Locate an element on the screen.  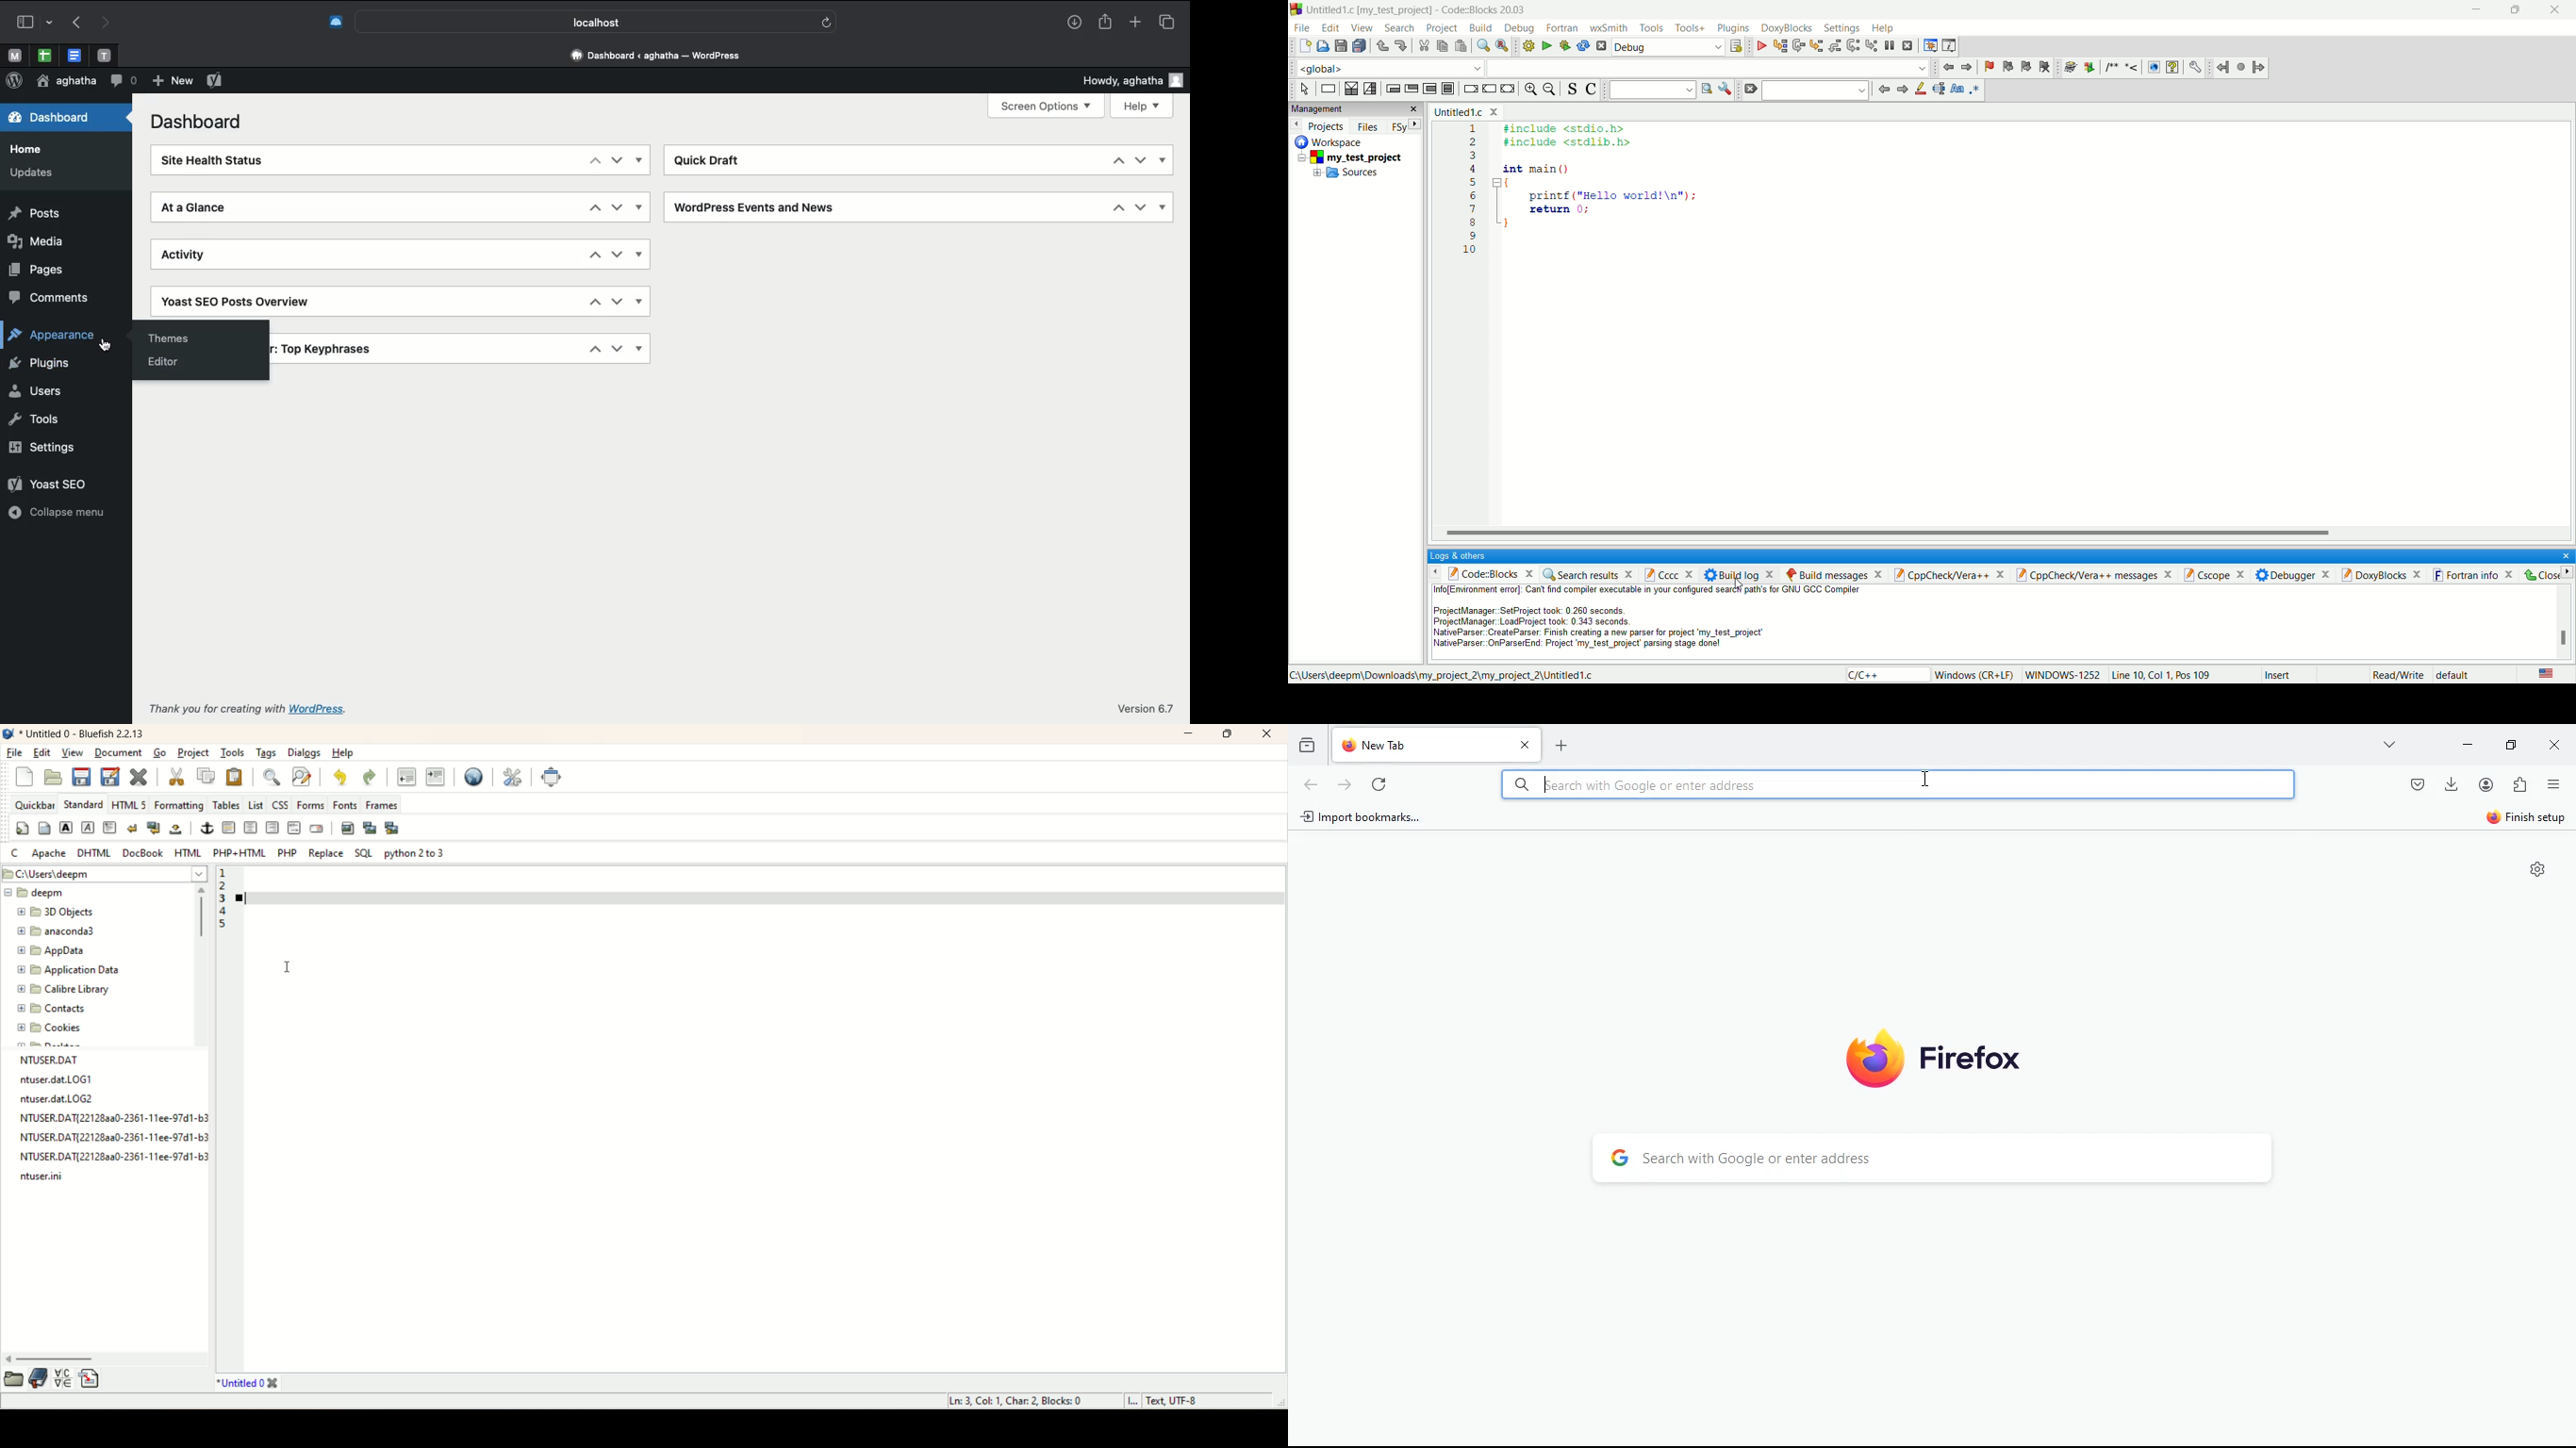
various info is located at coordinates (1948, 46).